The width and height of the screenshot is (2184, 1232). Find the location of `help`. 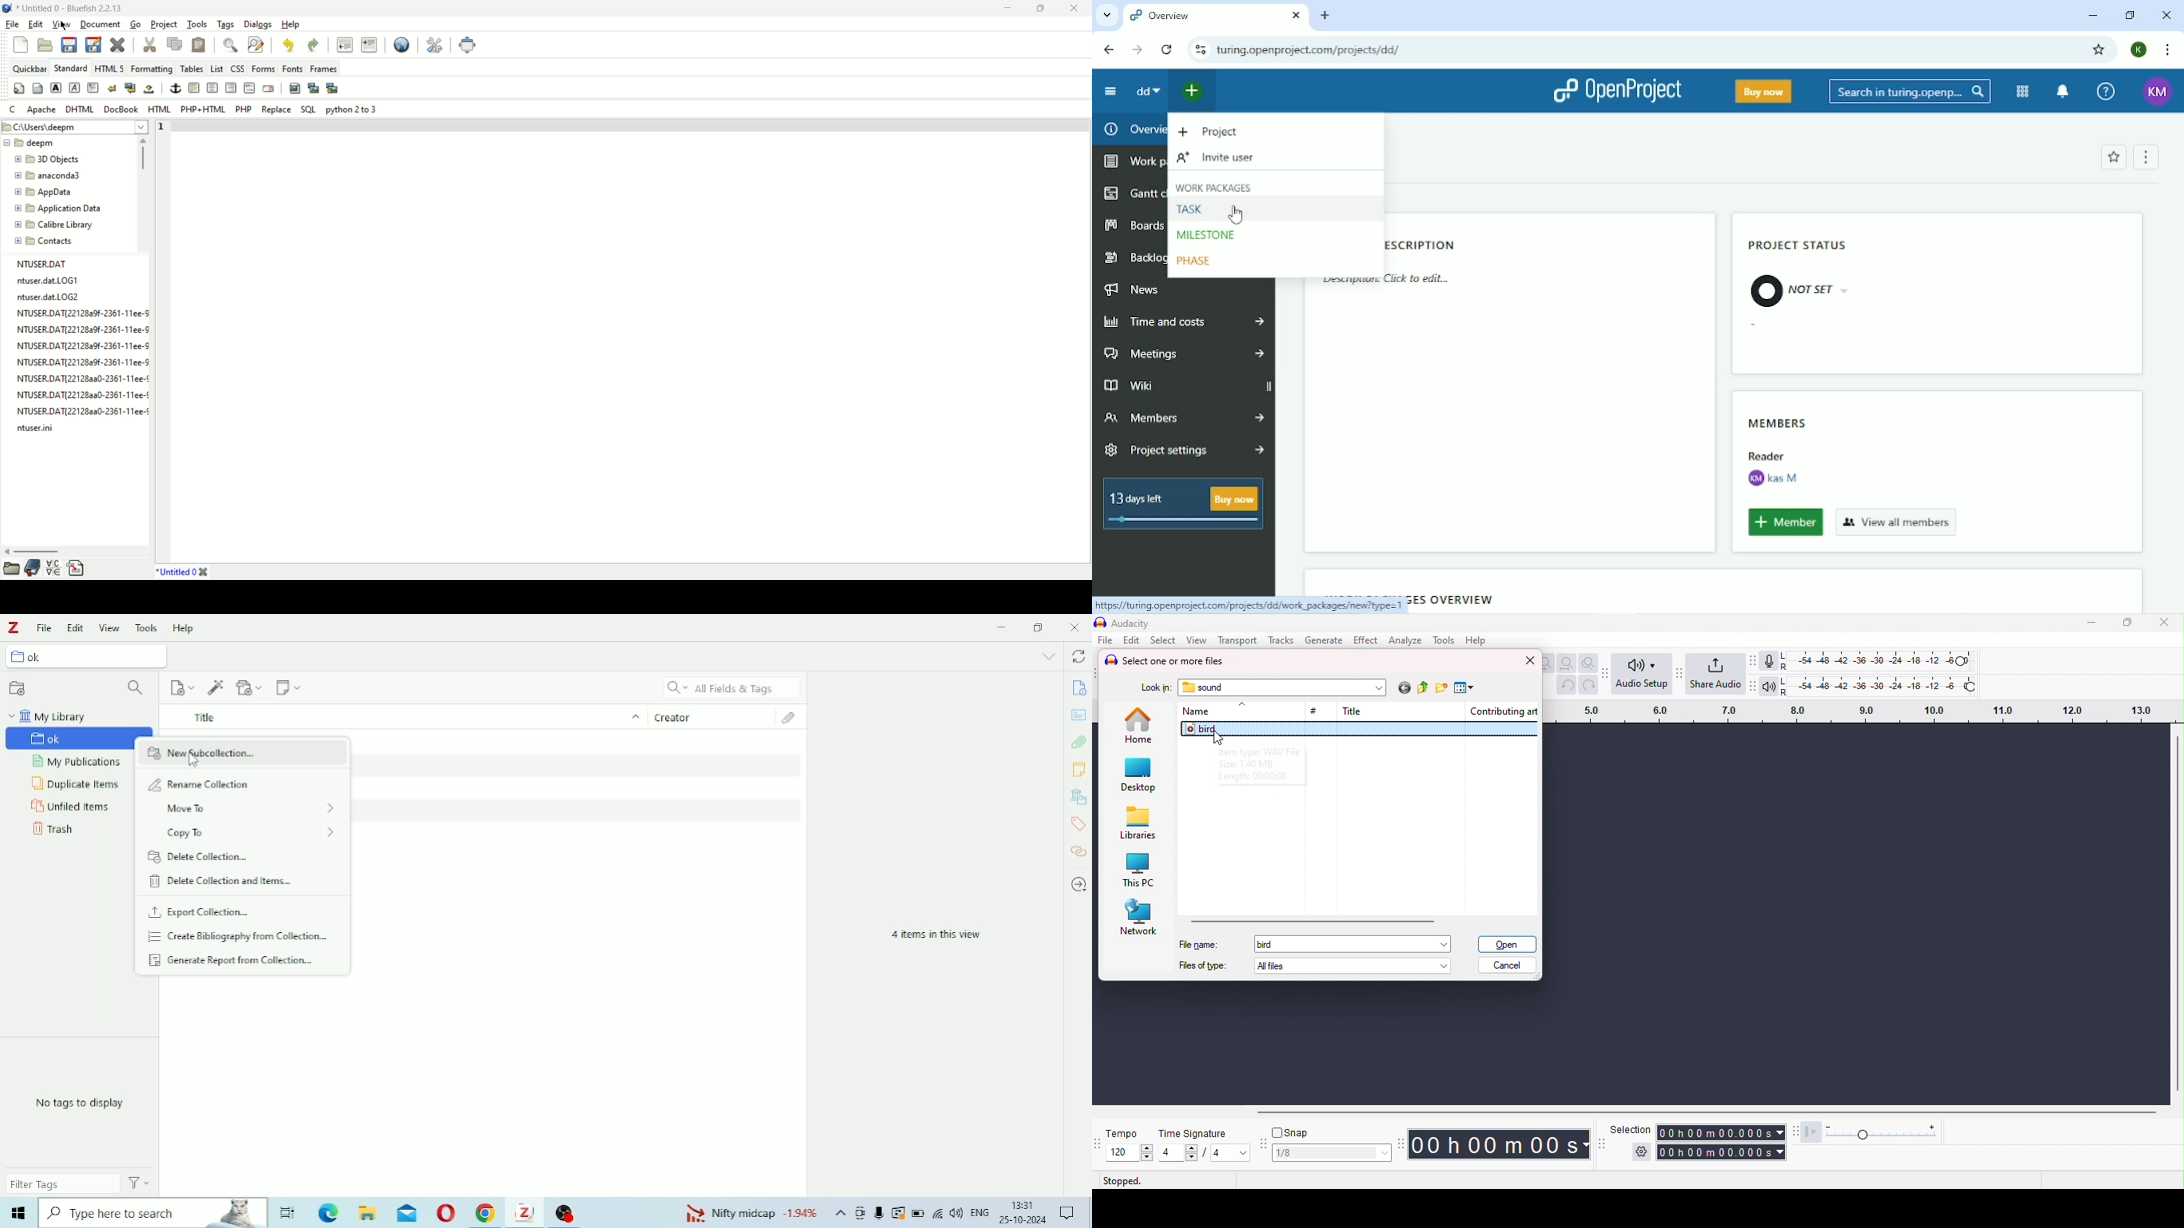

help is located at coordinates (289, 24).